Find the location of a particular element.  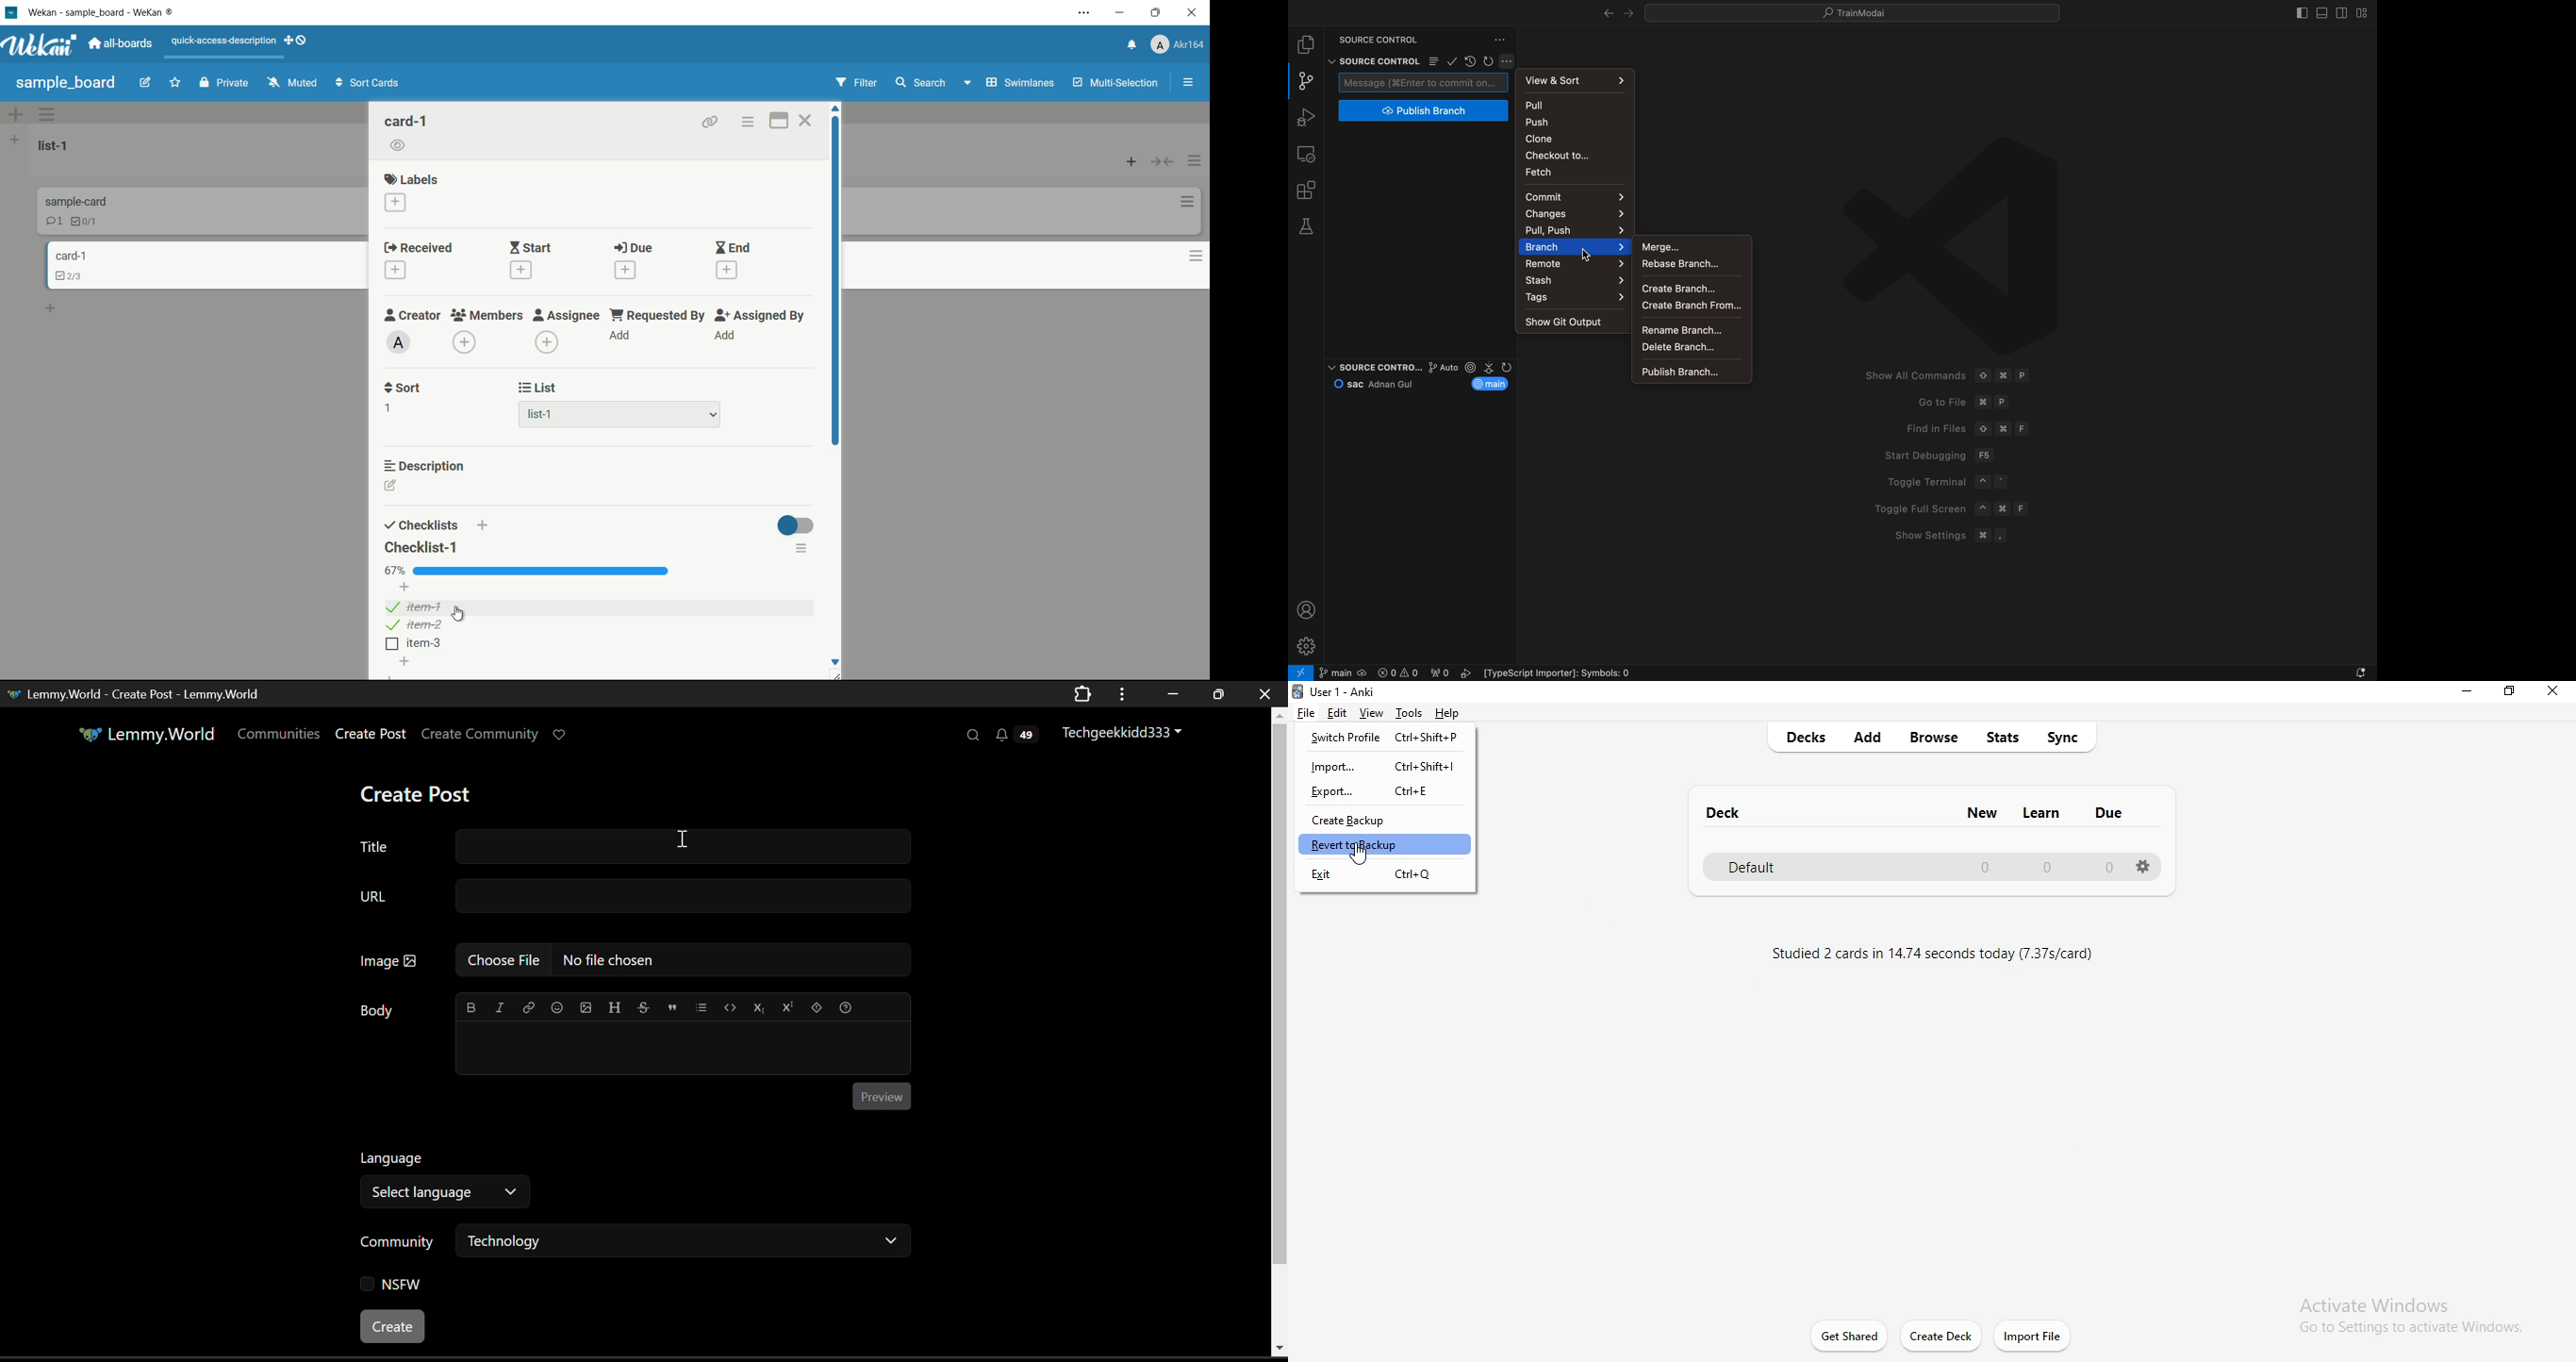

Post Body Editing Textbox is located at coordinates (682, 1050).